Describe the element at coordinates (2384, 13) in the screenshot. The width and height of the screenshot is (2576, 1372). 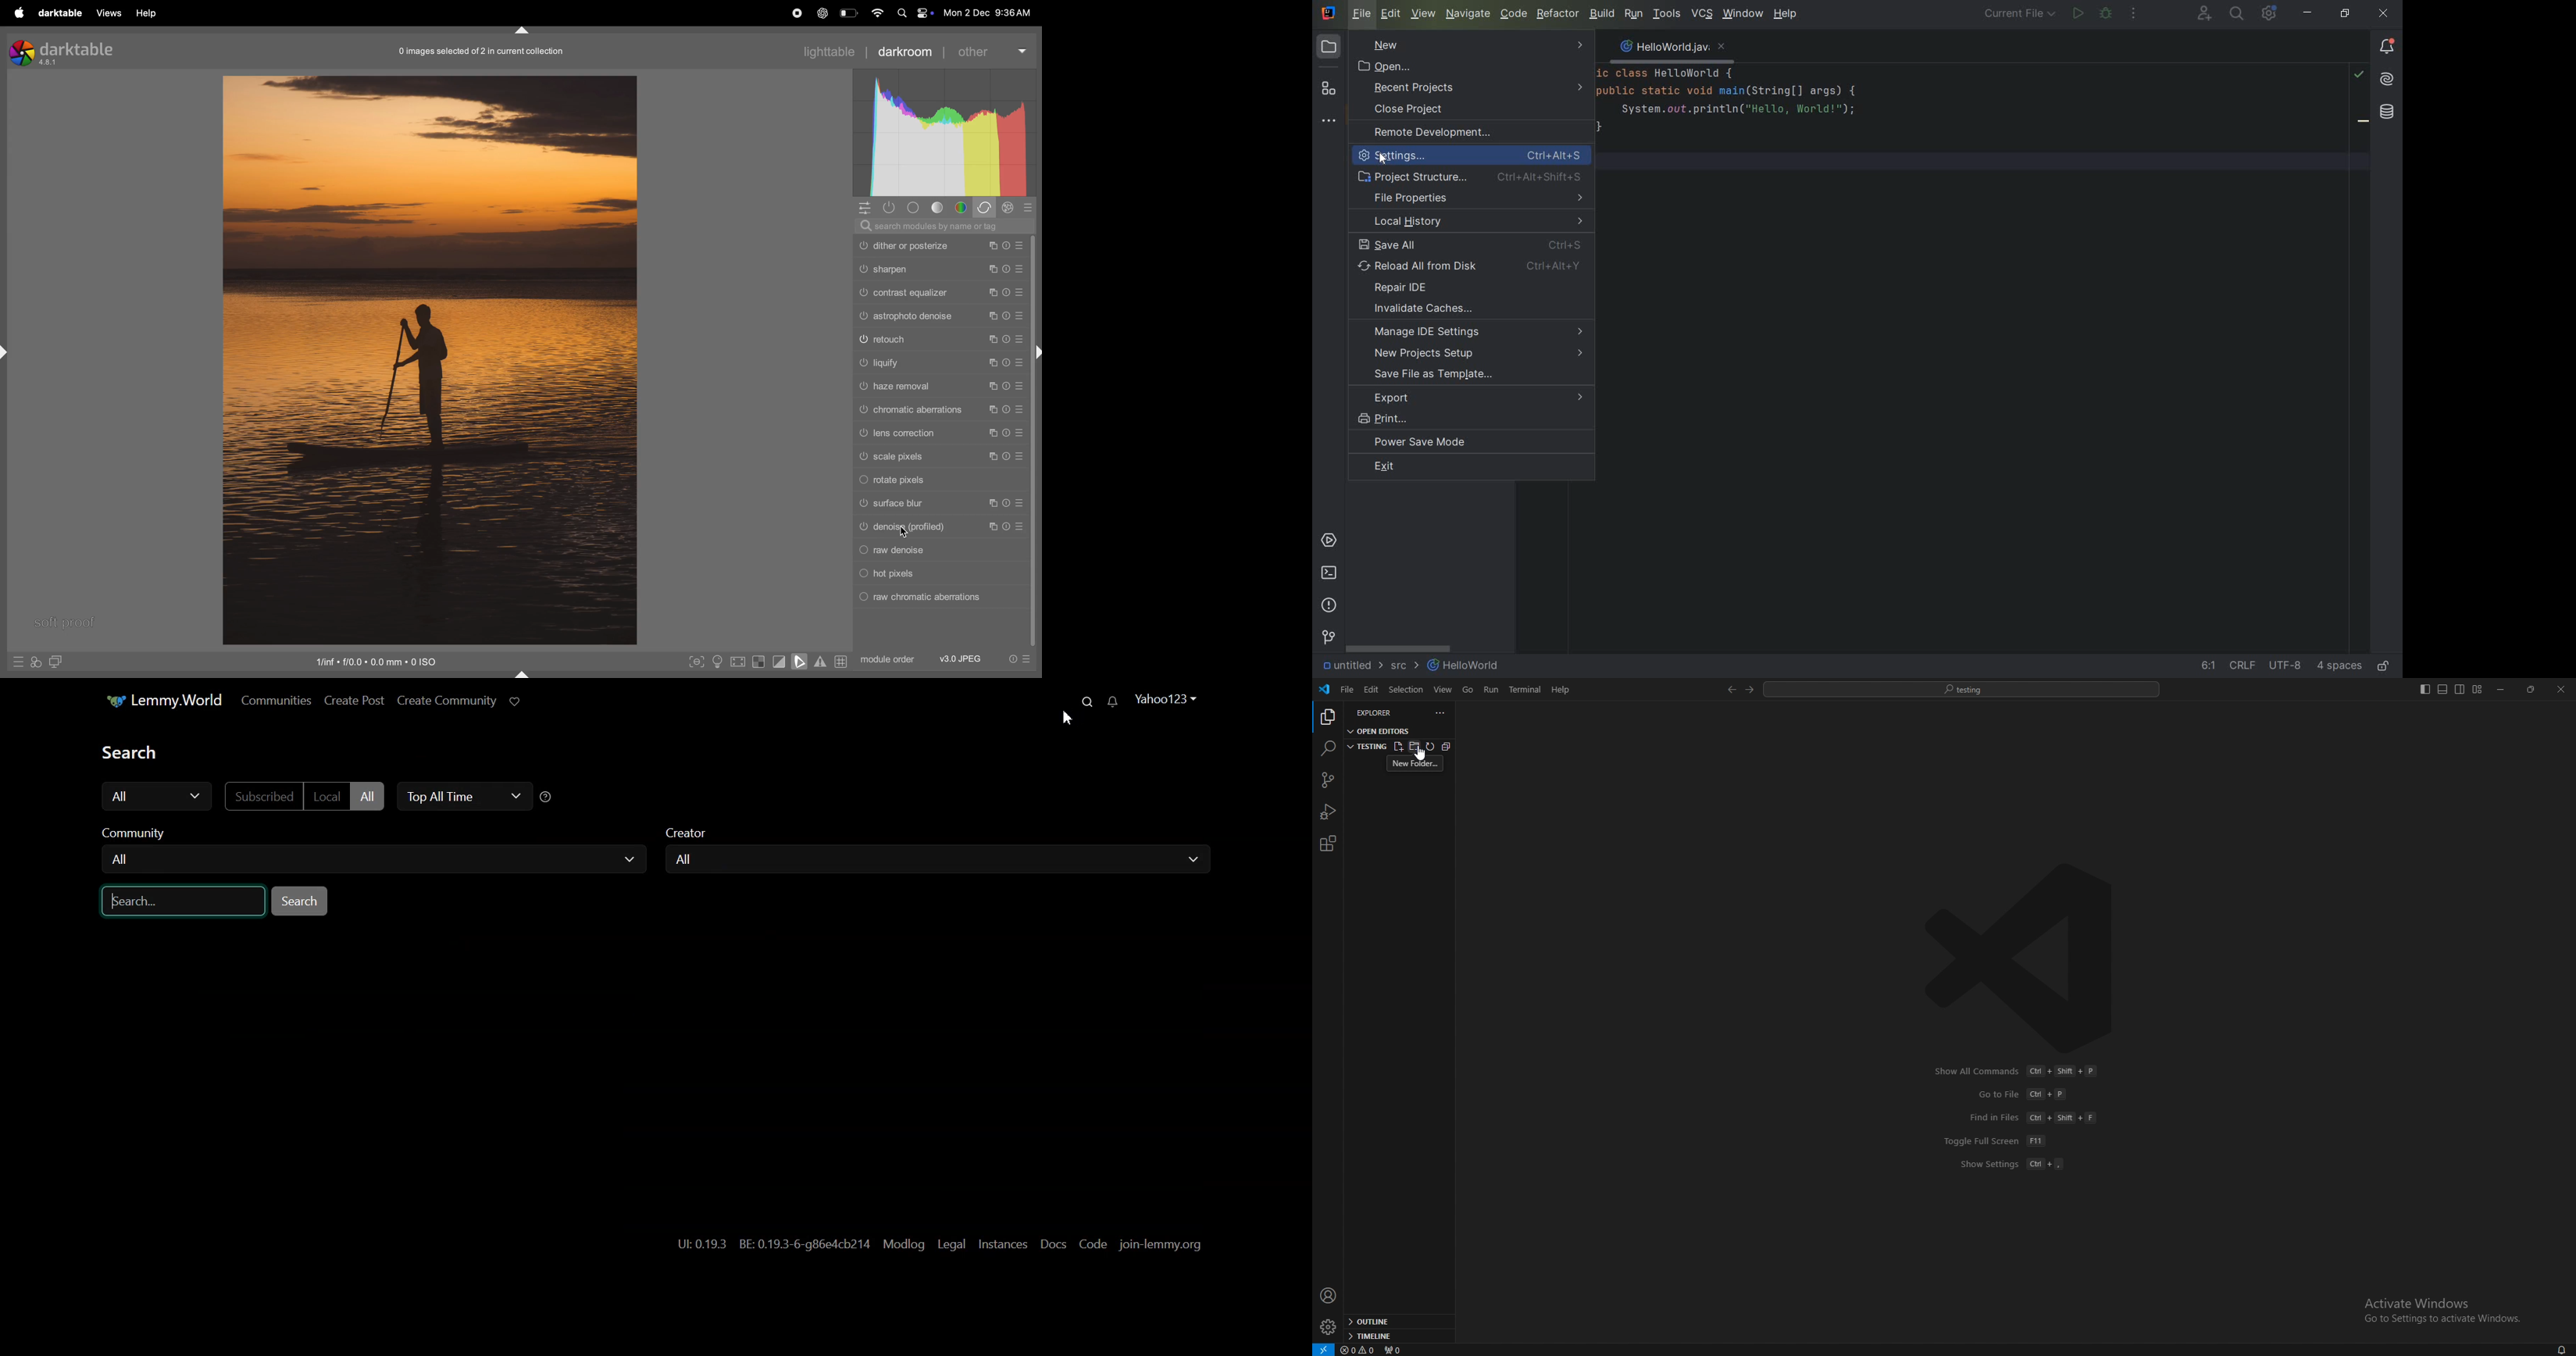
I see `close` at that location.